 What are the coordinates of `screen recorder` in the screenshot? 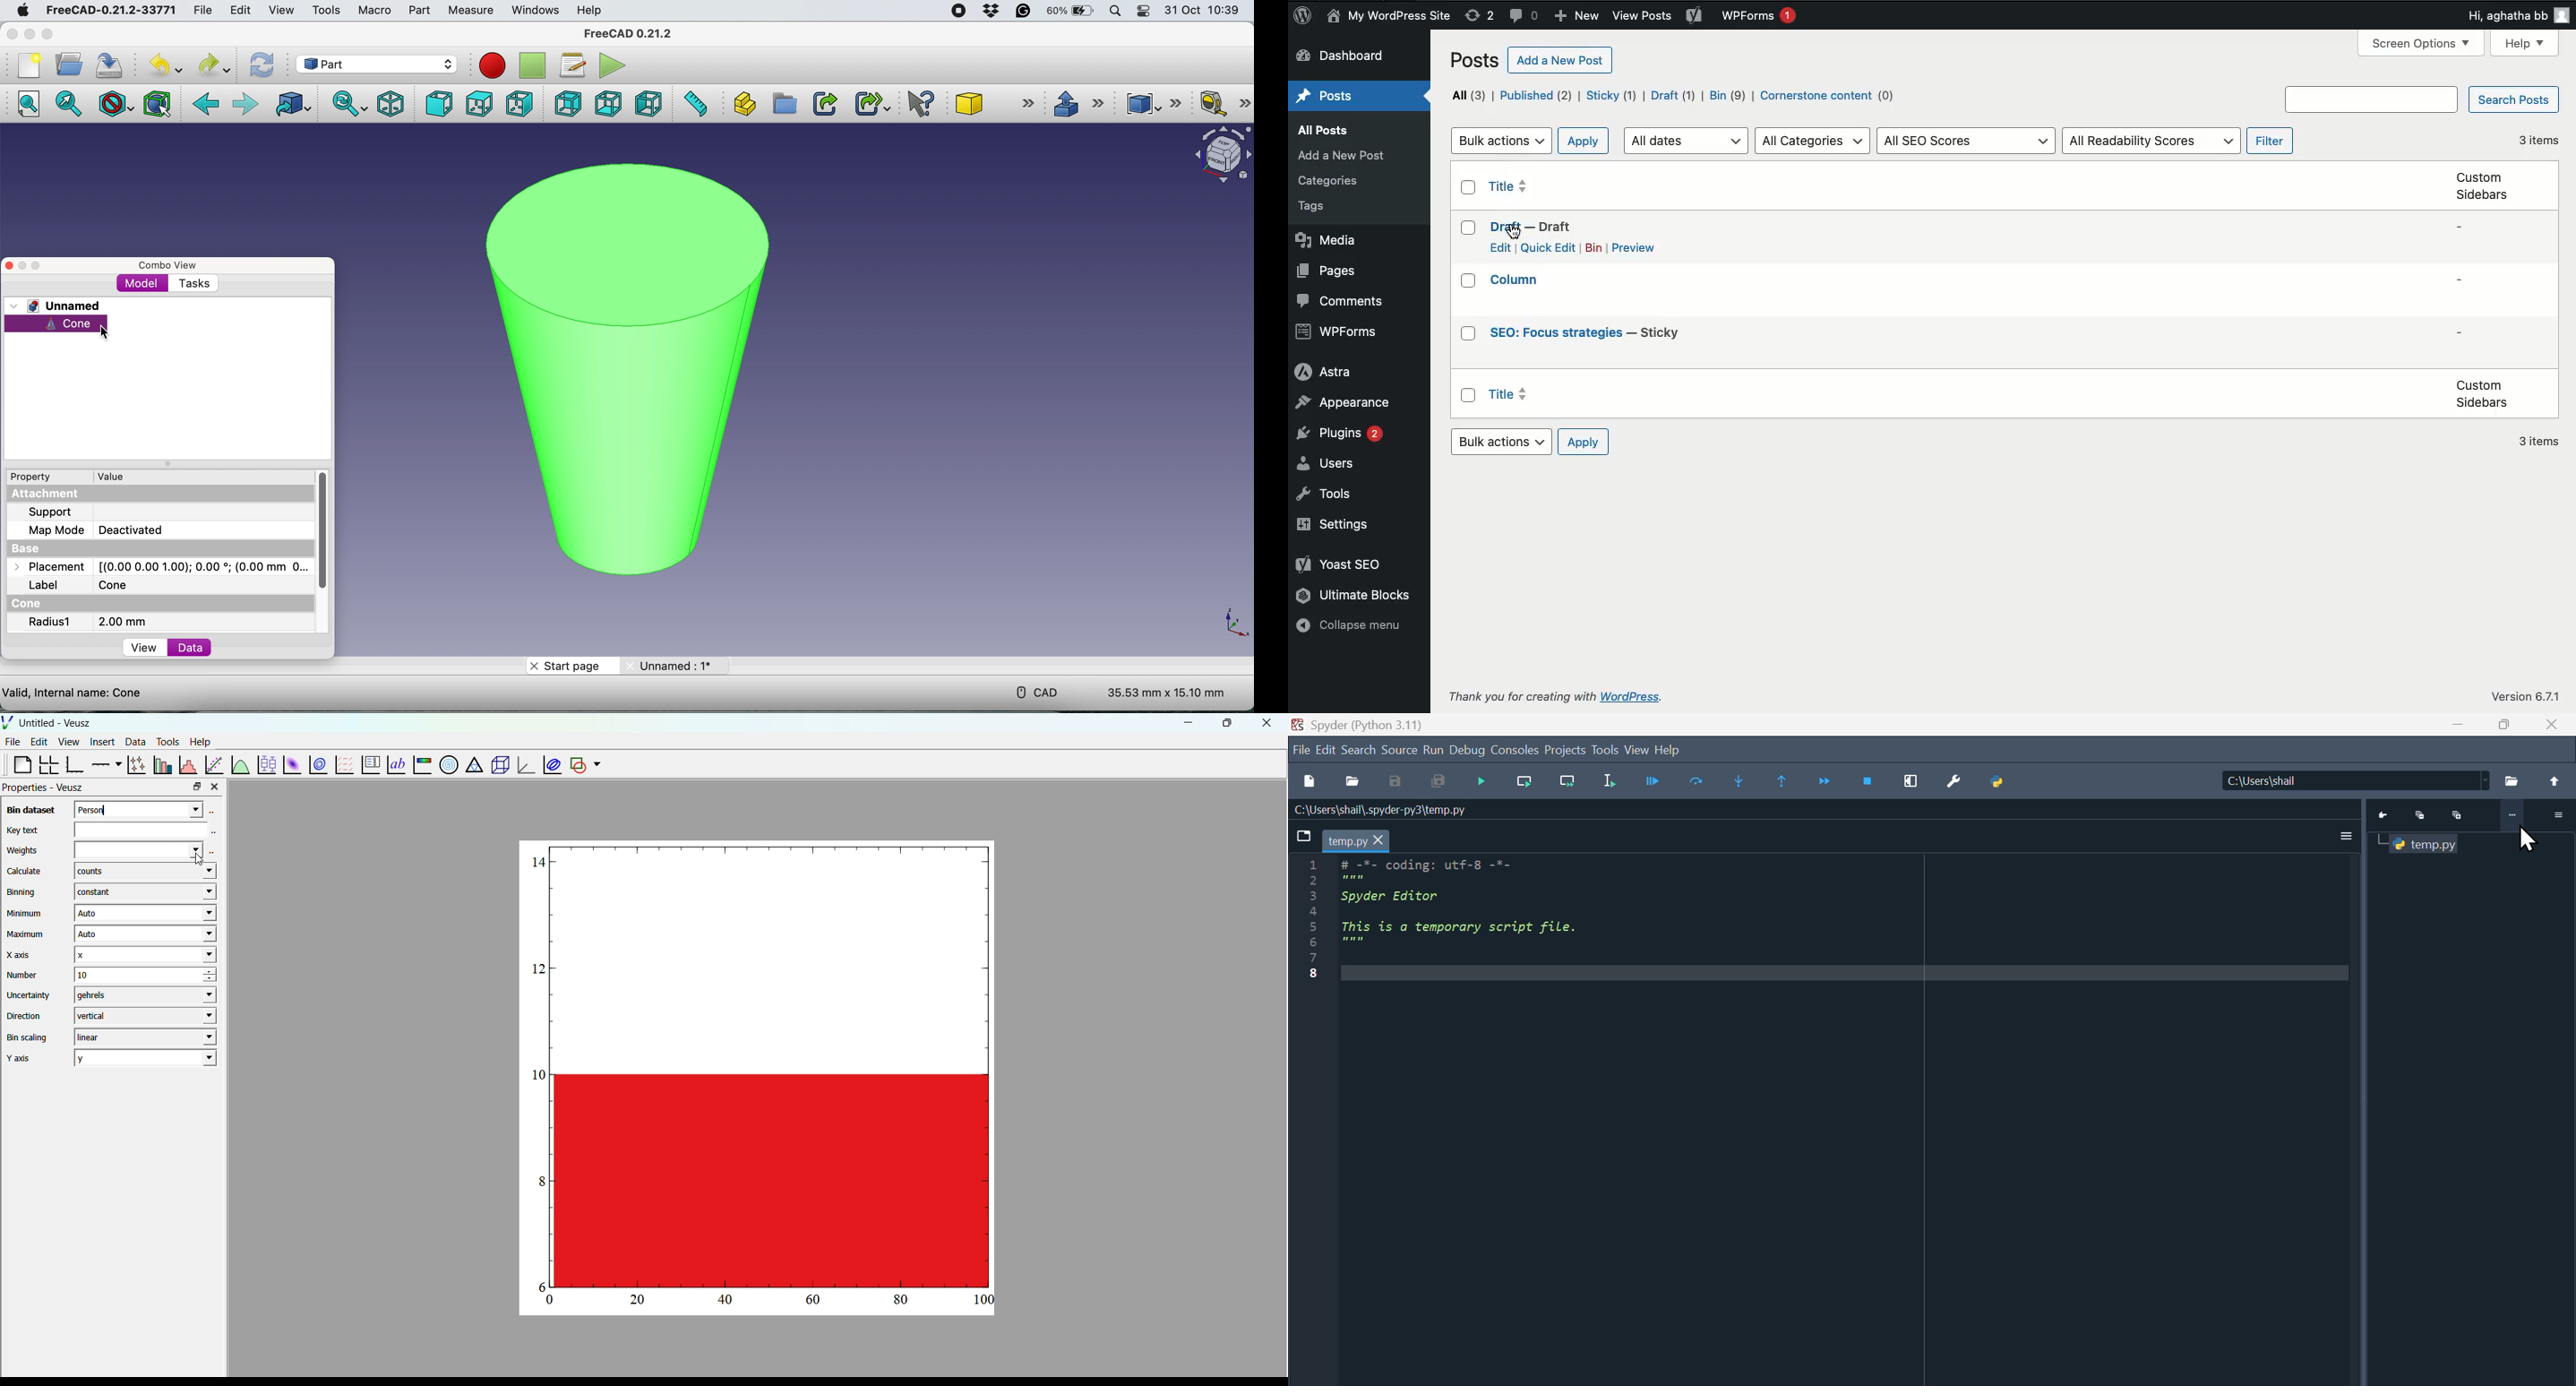 It's located at (955, 10).